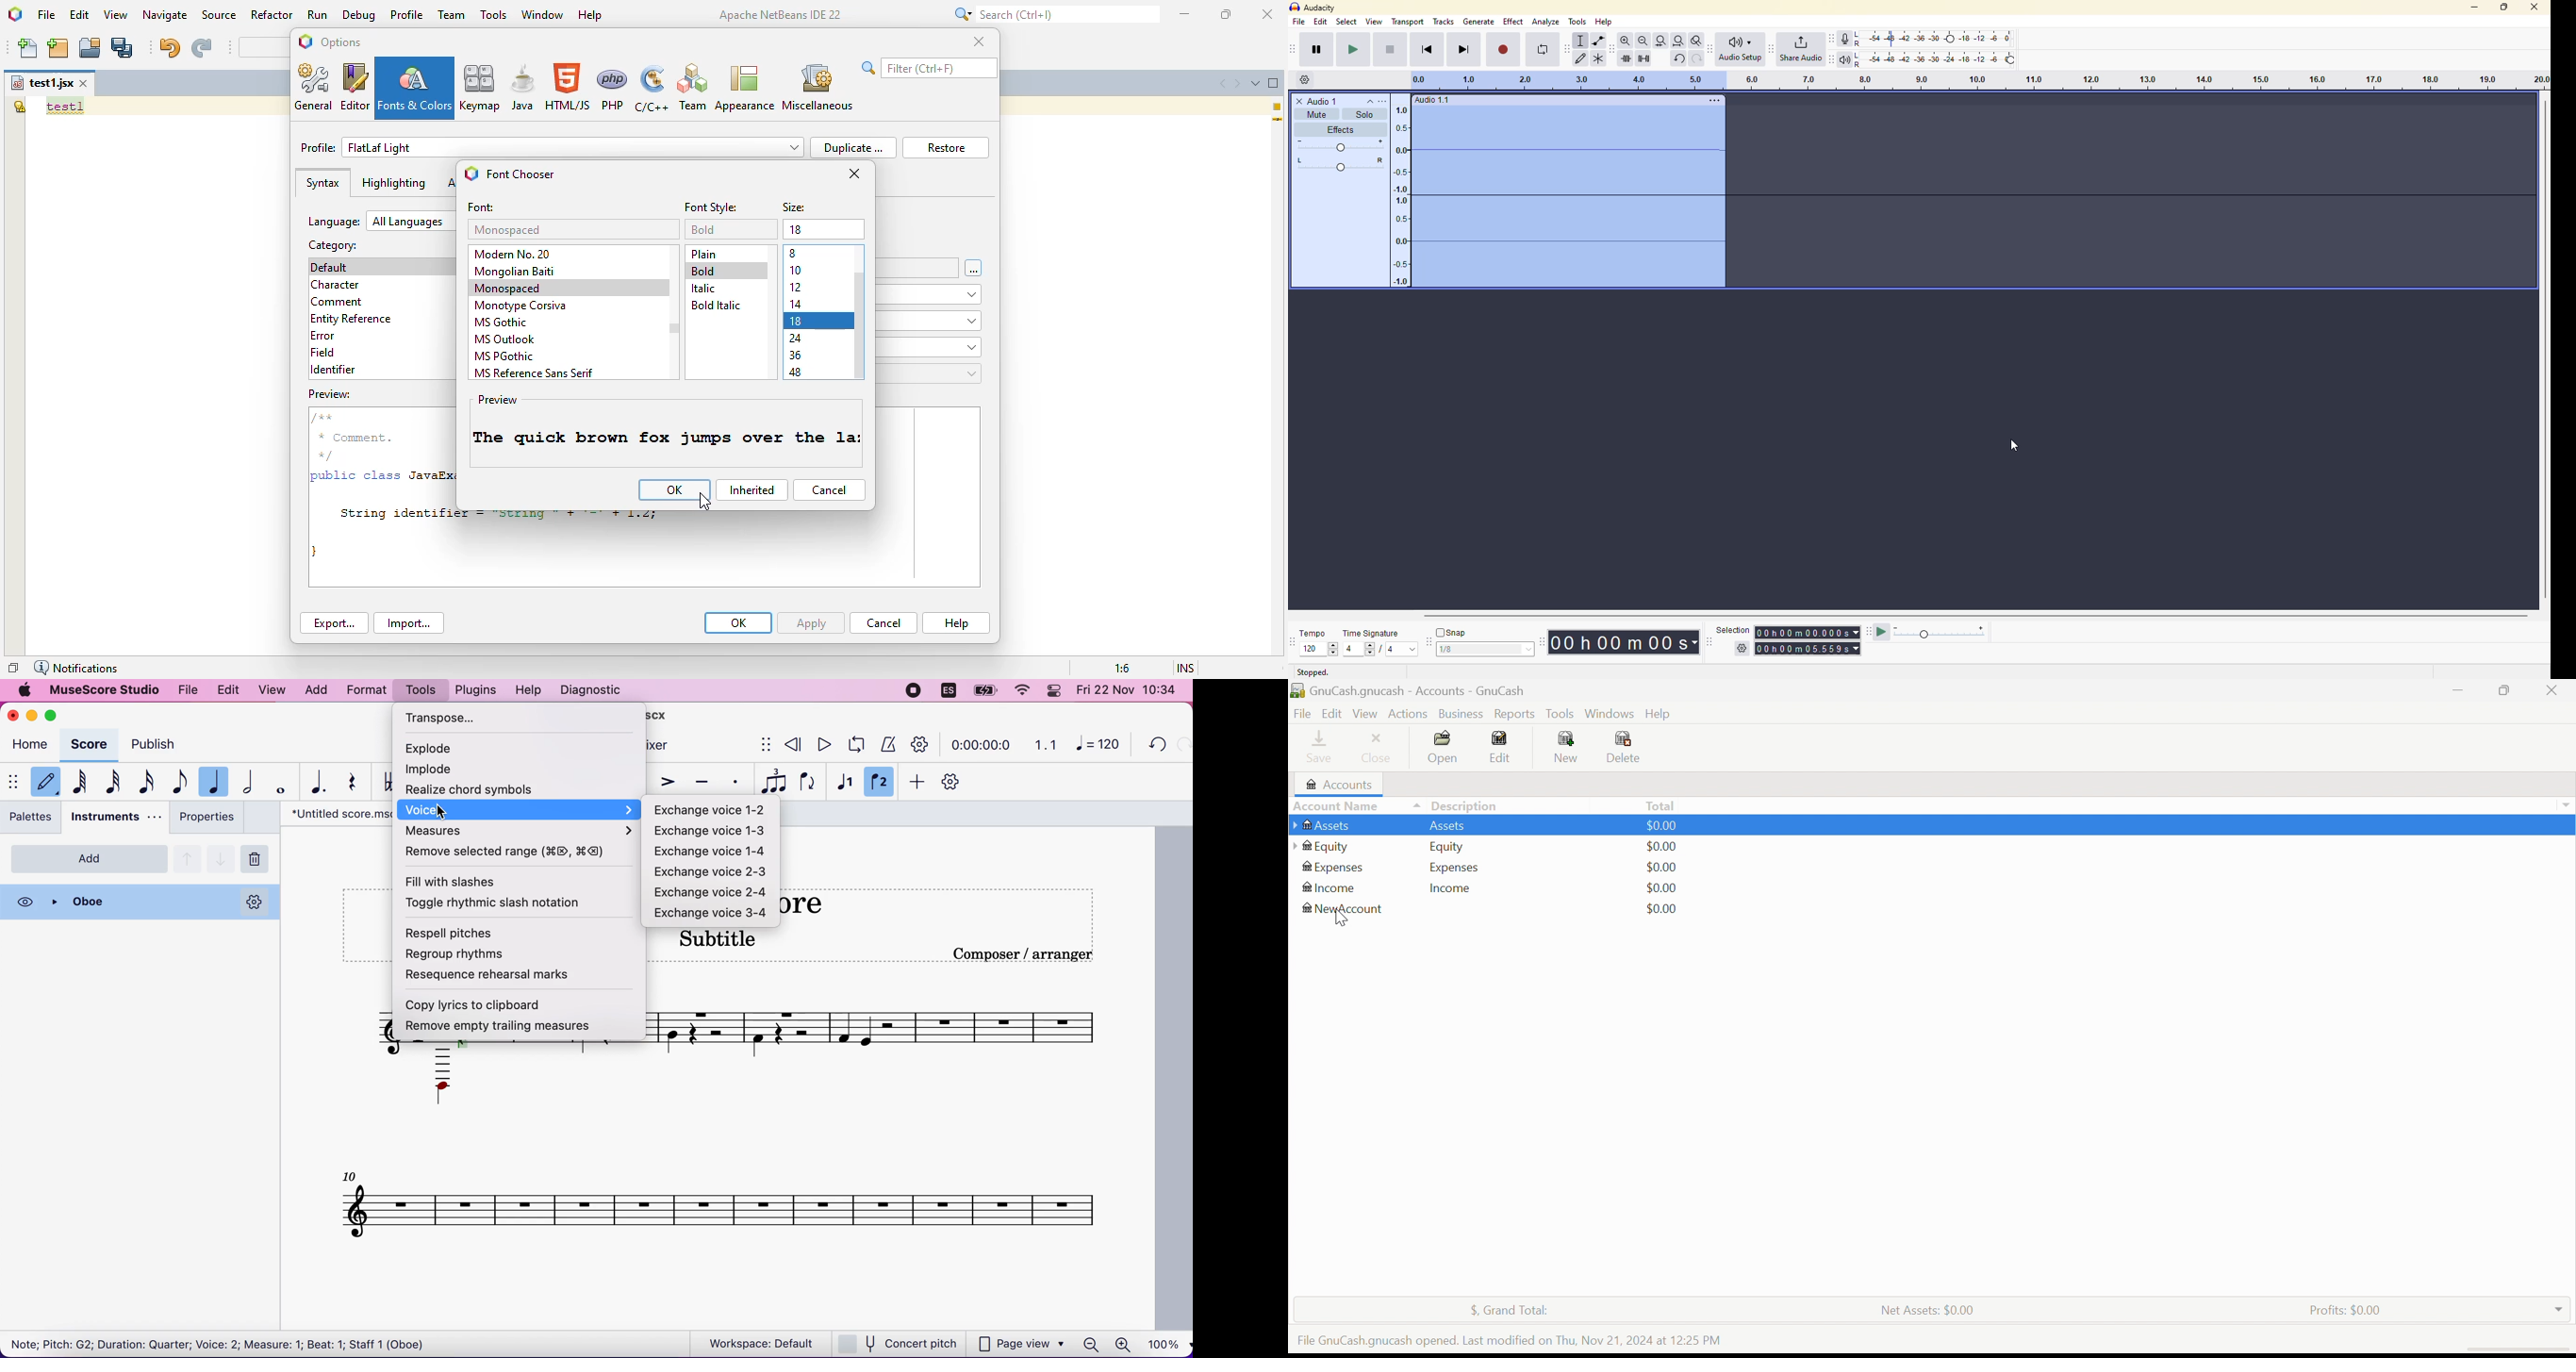 This screenshot has width=2576, height=1372. What do you see at coordinates (1629, 641) in the screenshot?
I see `time` at bounding box center [1629, 641].